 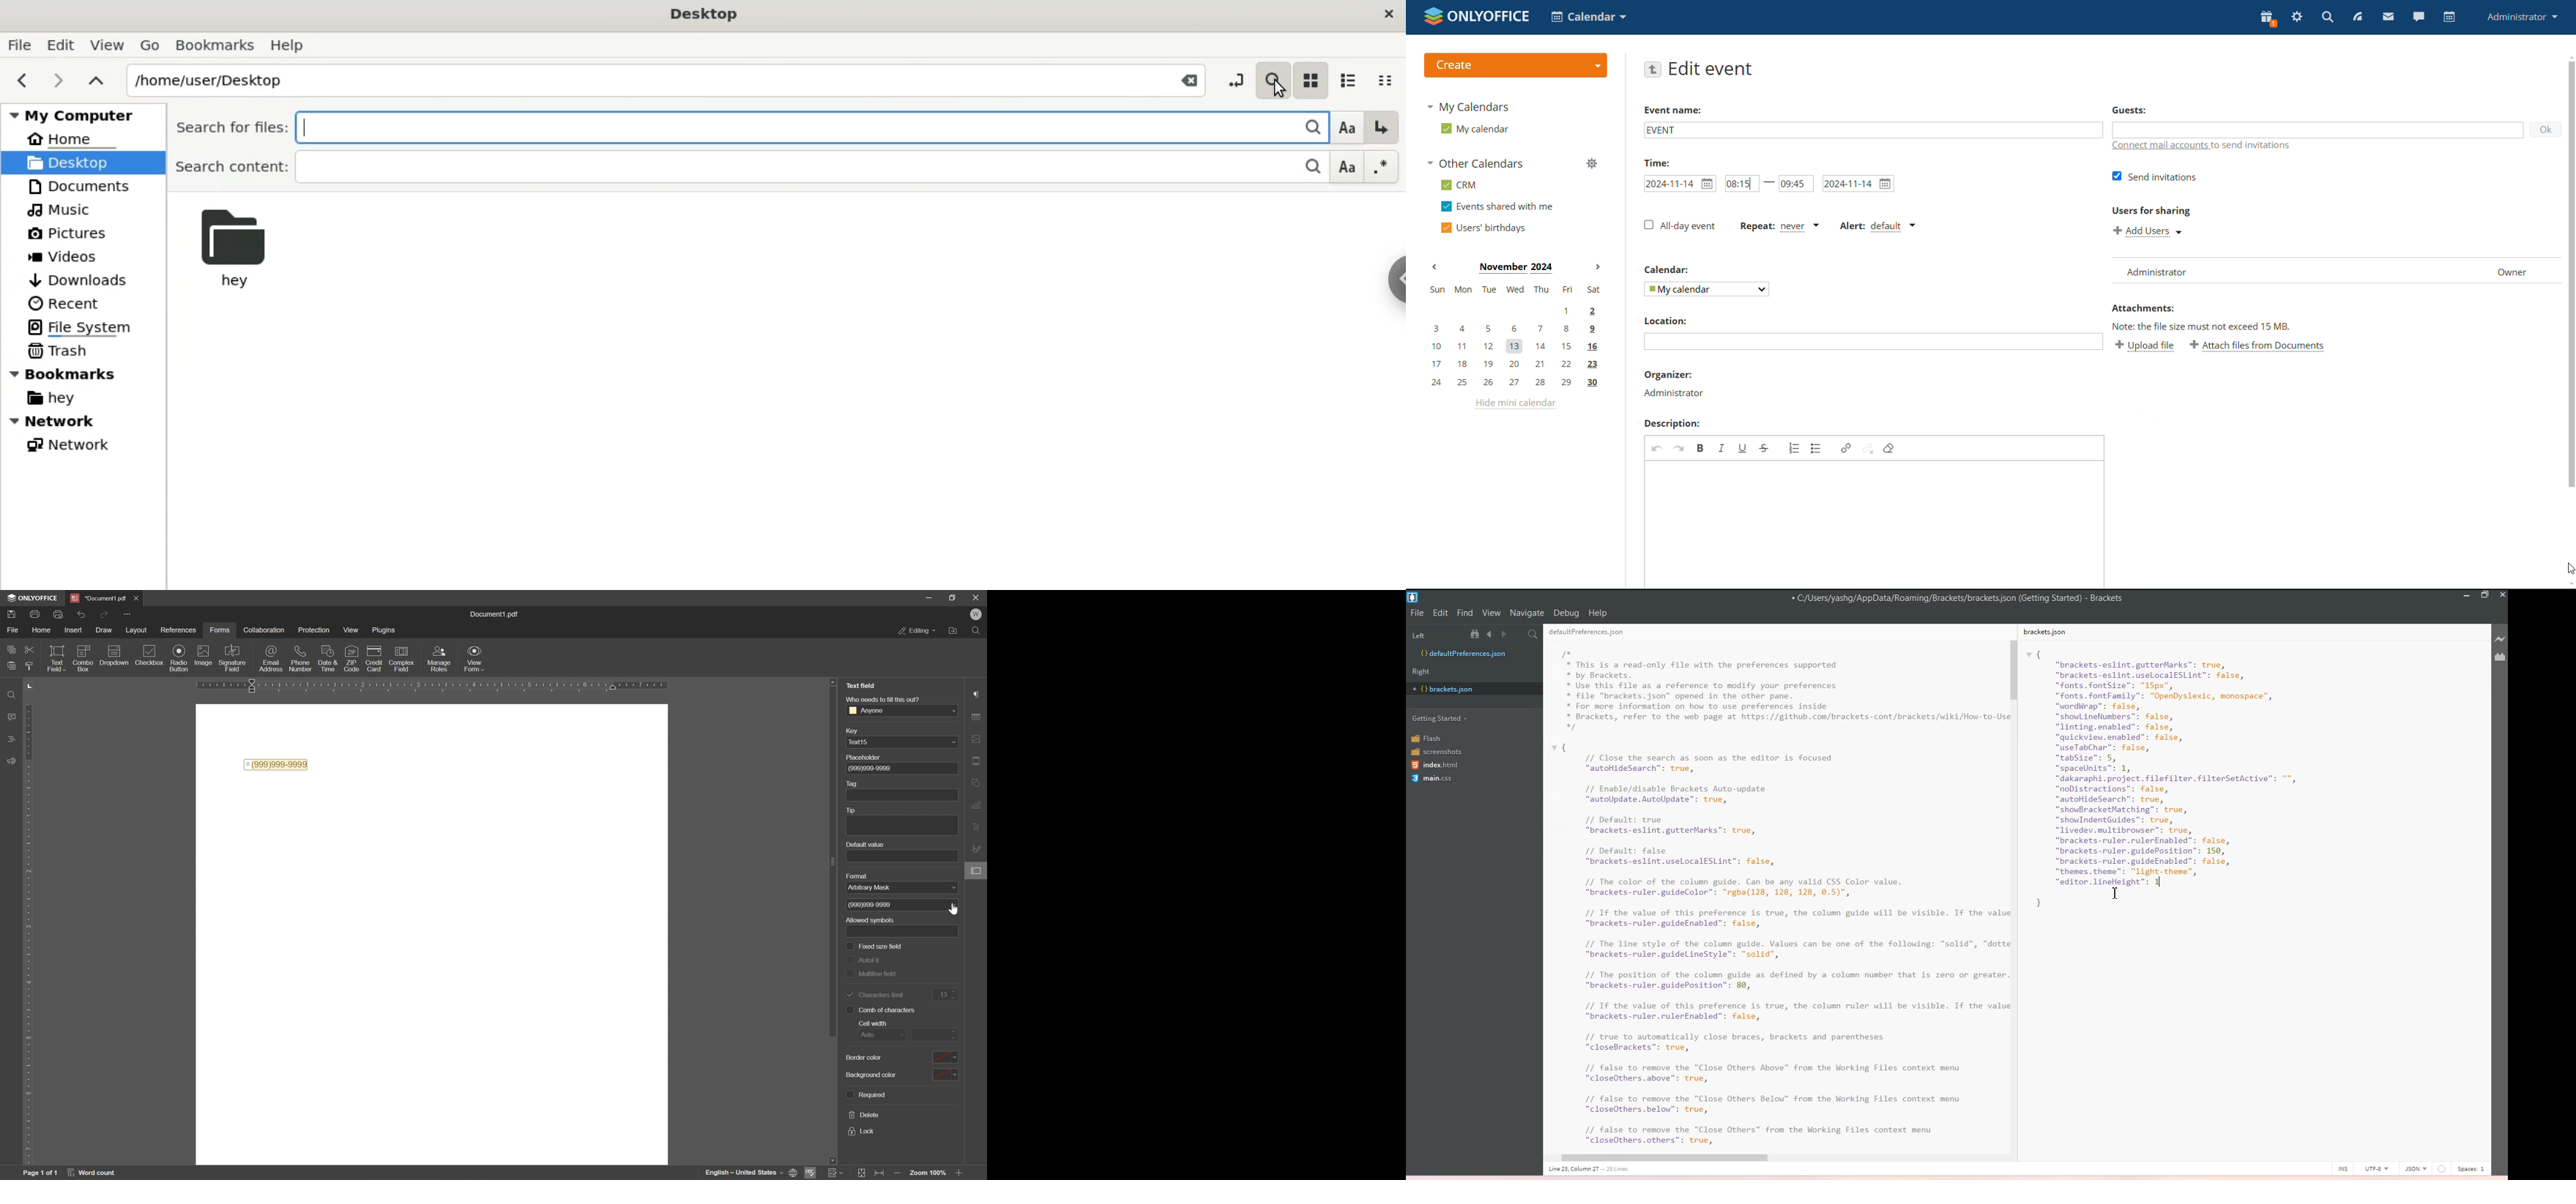 What do you see at coordinates (1466, 613) in the screenshot?
I see `Find` at bounding box center [1466, 613].